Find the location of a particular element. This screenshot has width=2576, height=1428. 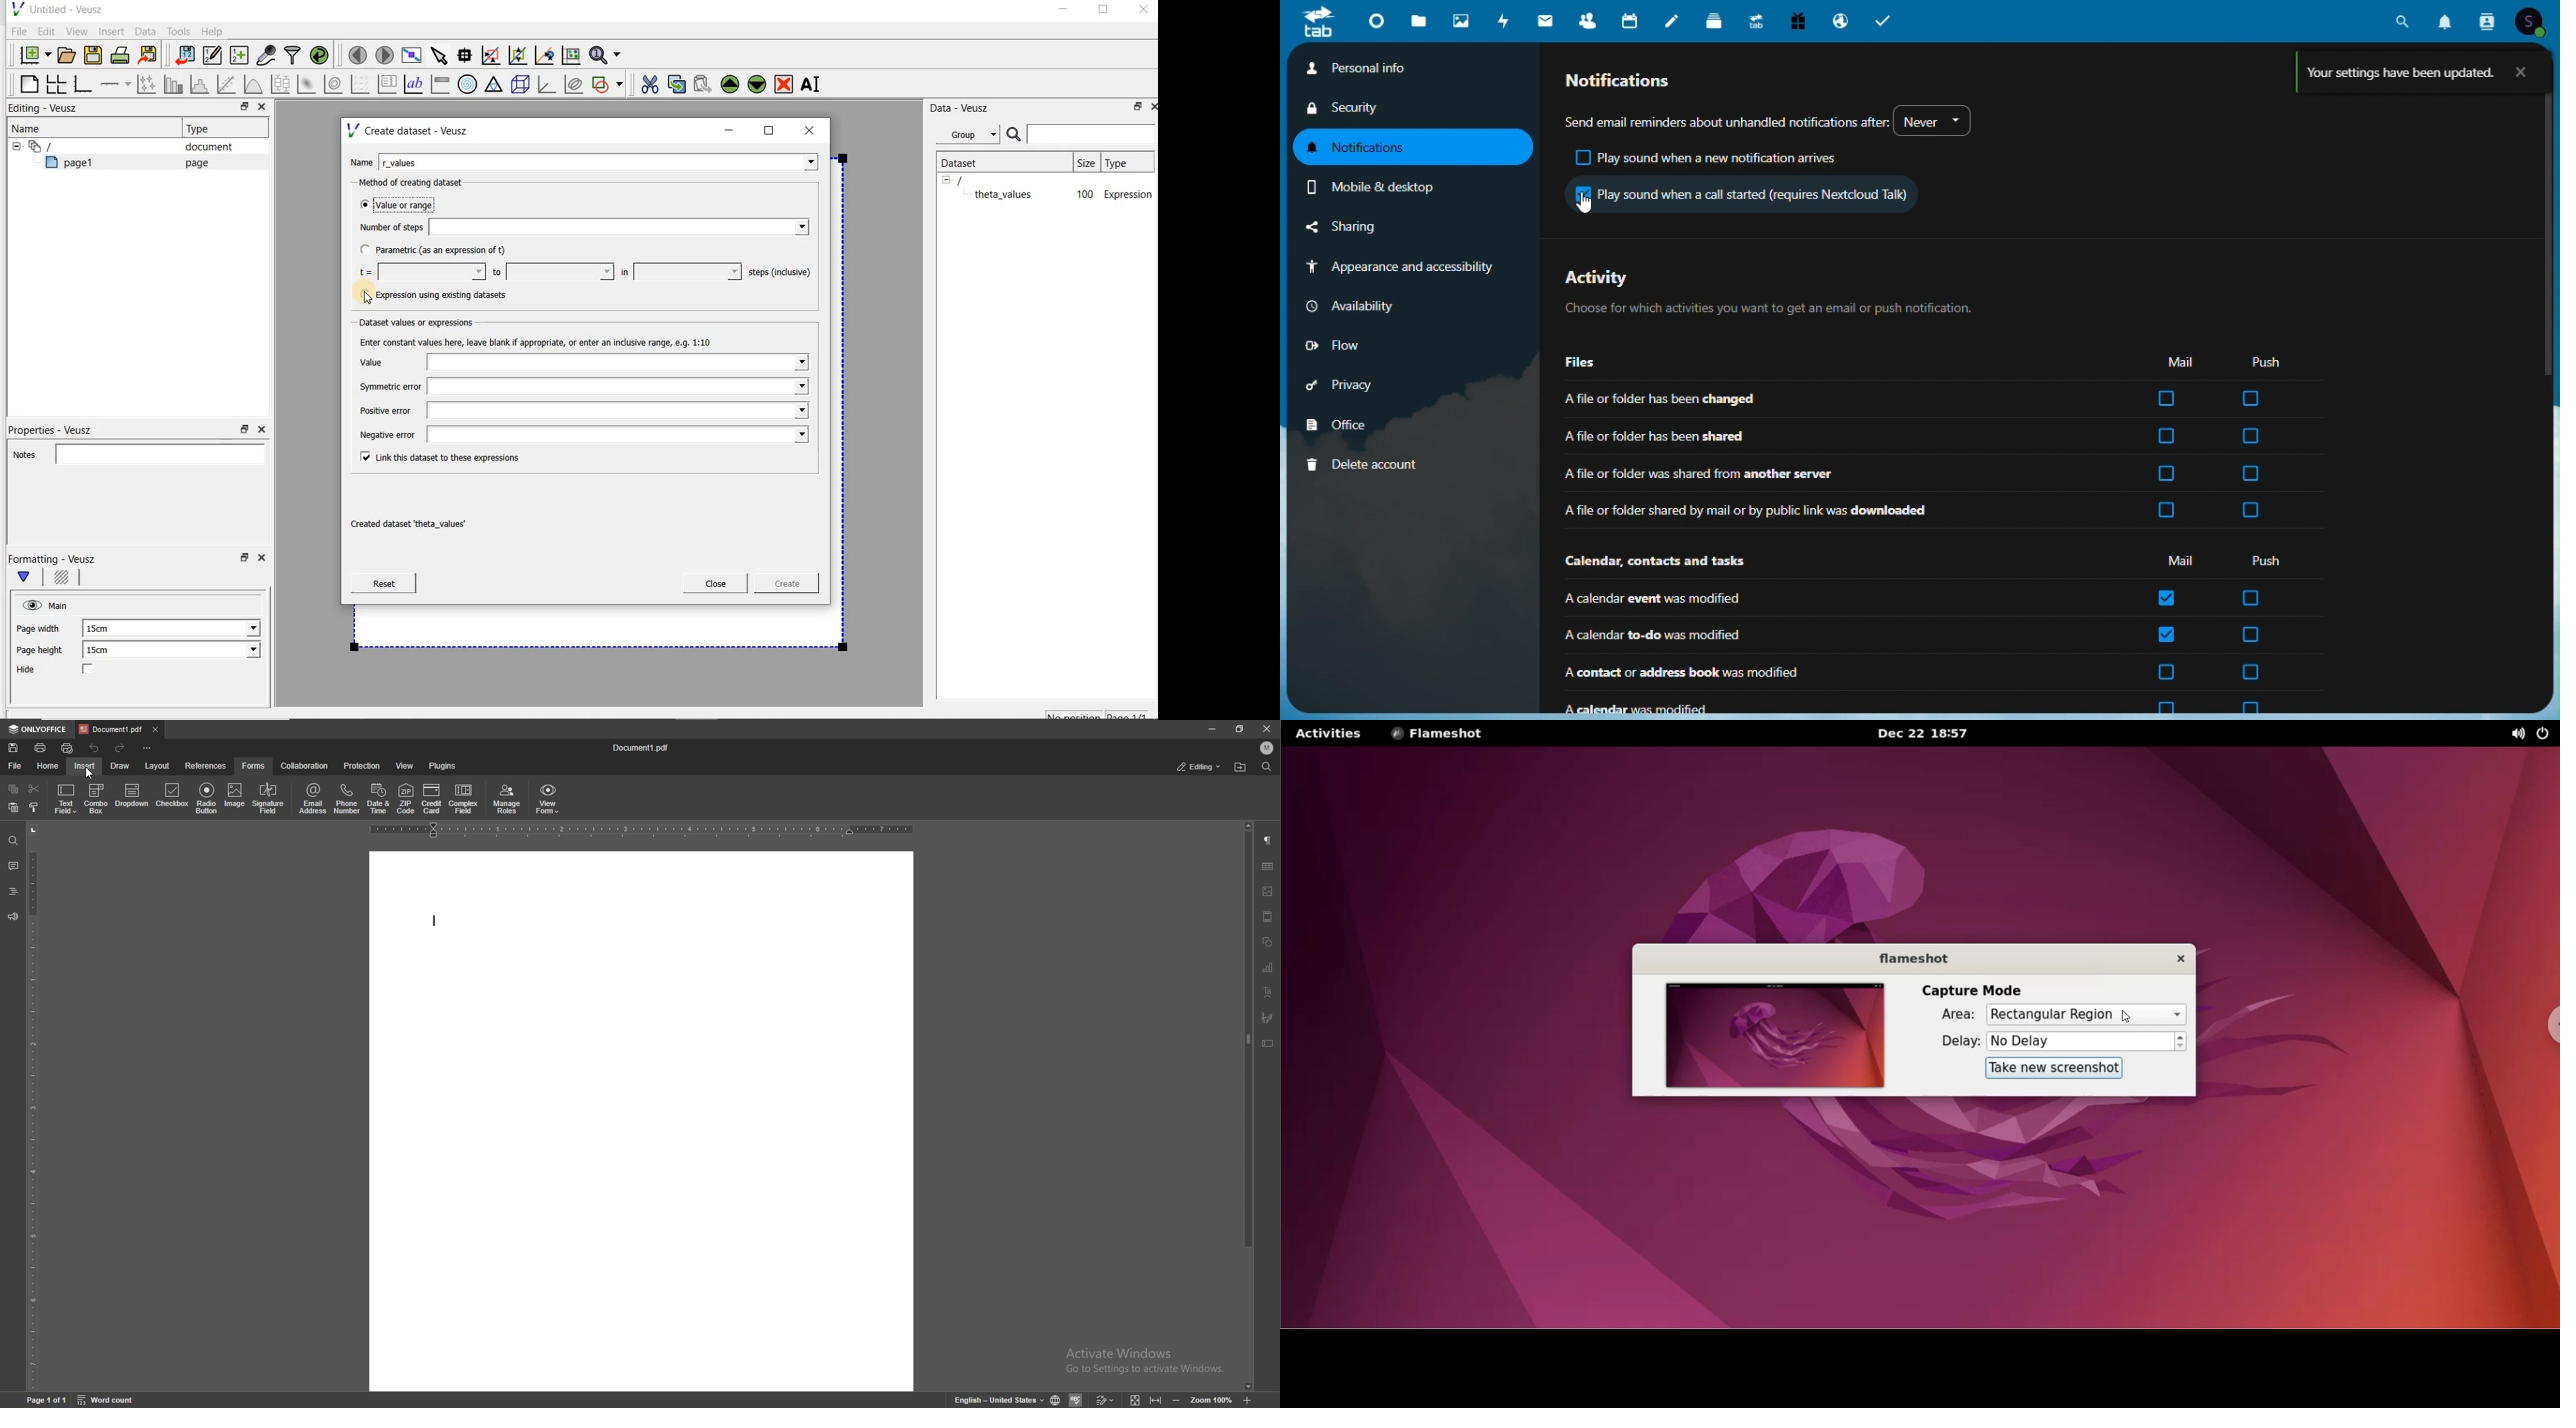

close tab is located at coordinates (155, 729).